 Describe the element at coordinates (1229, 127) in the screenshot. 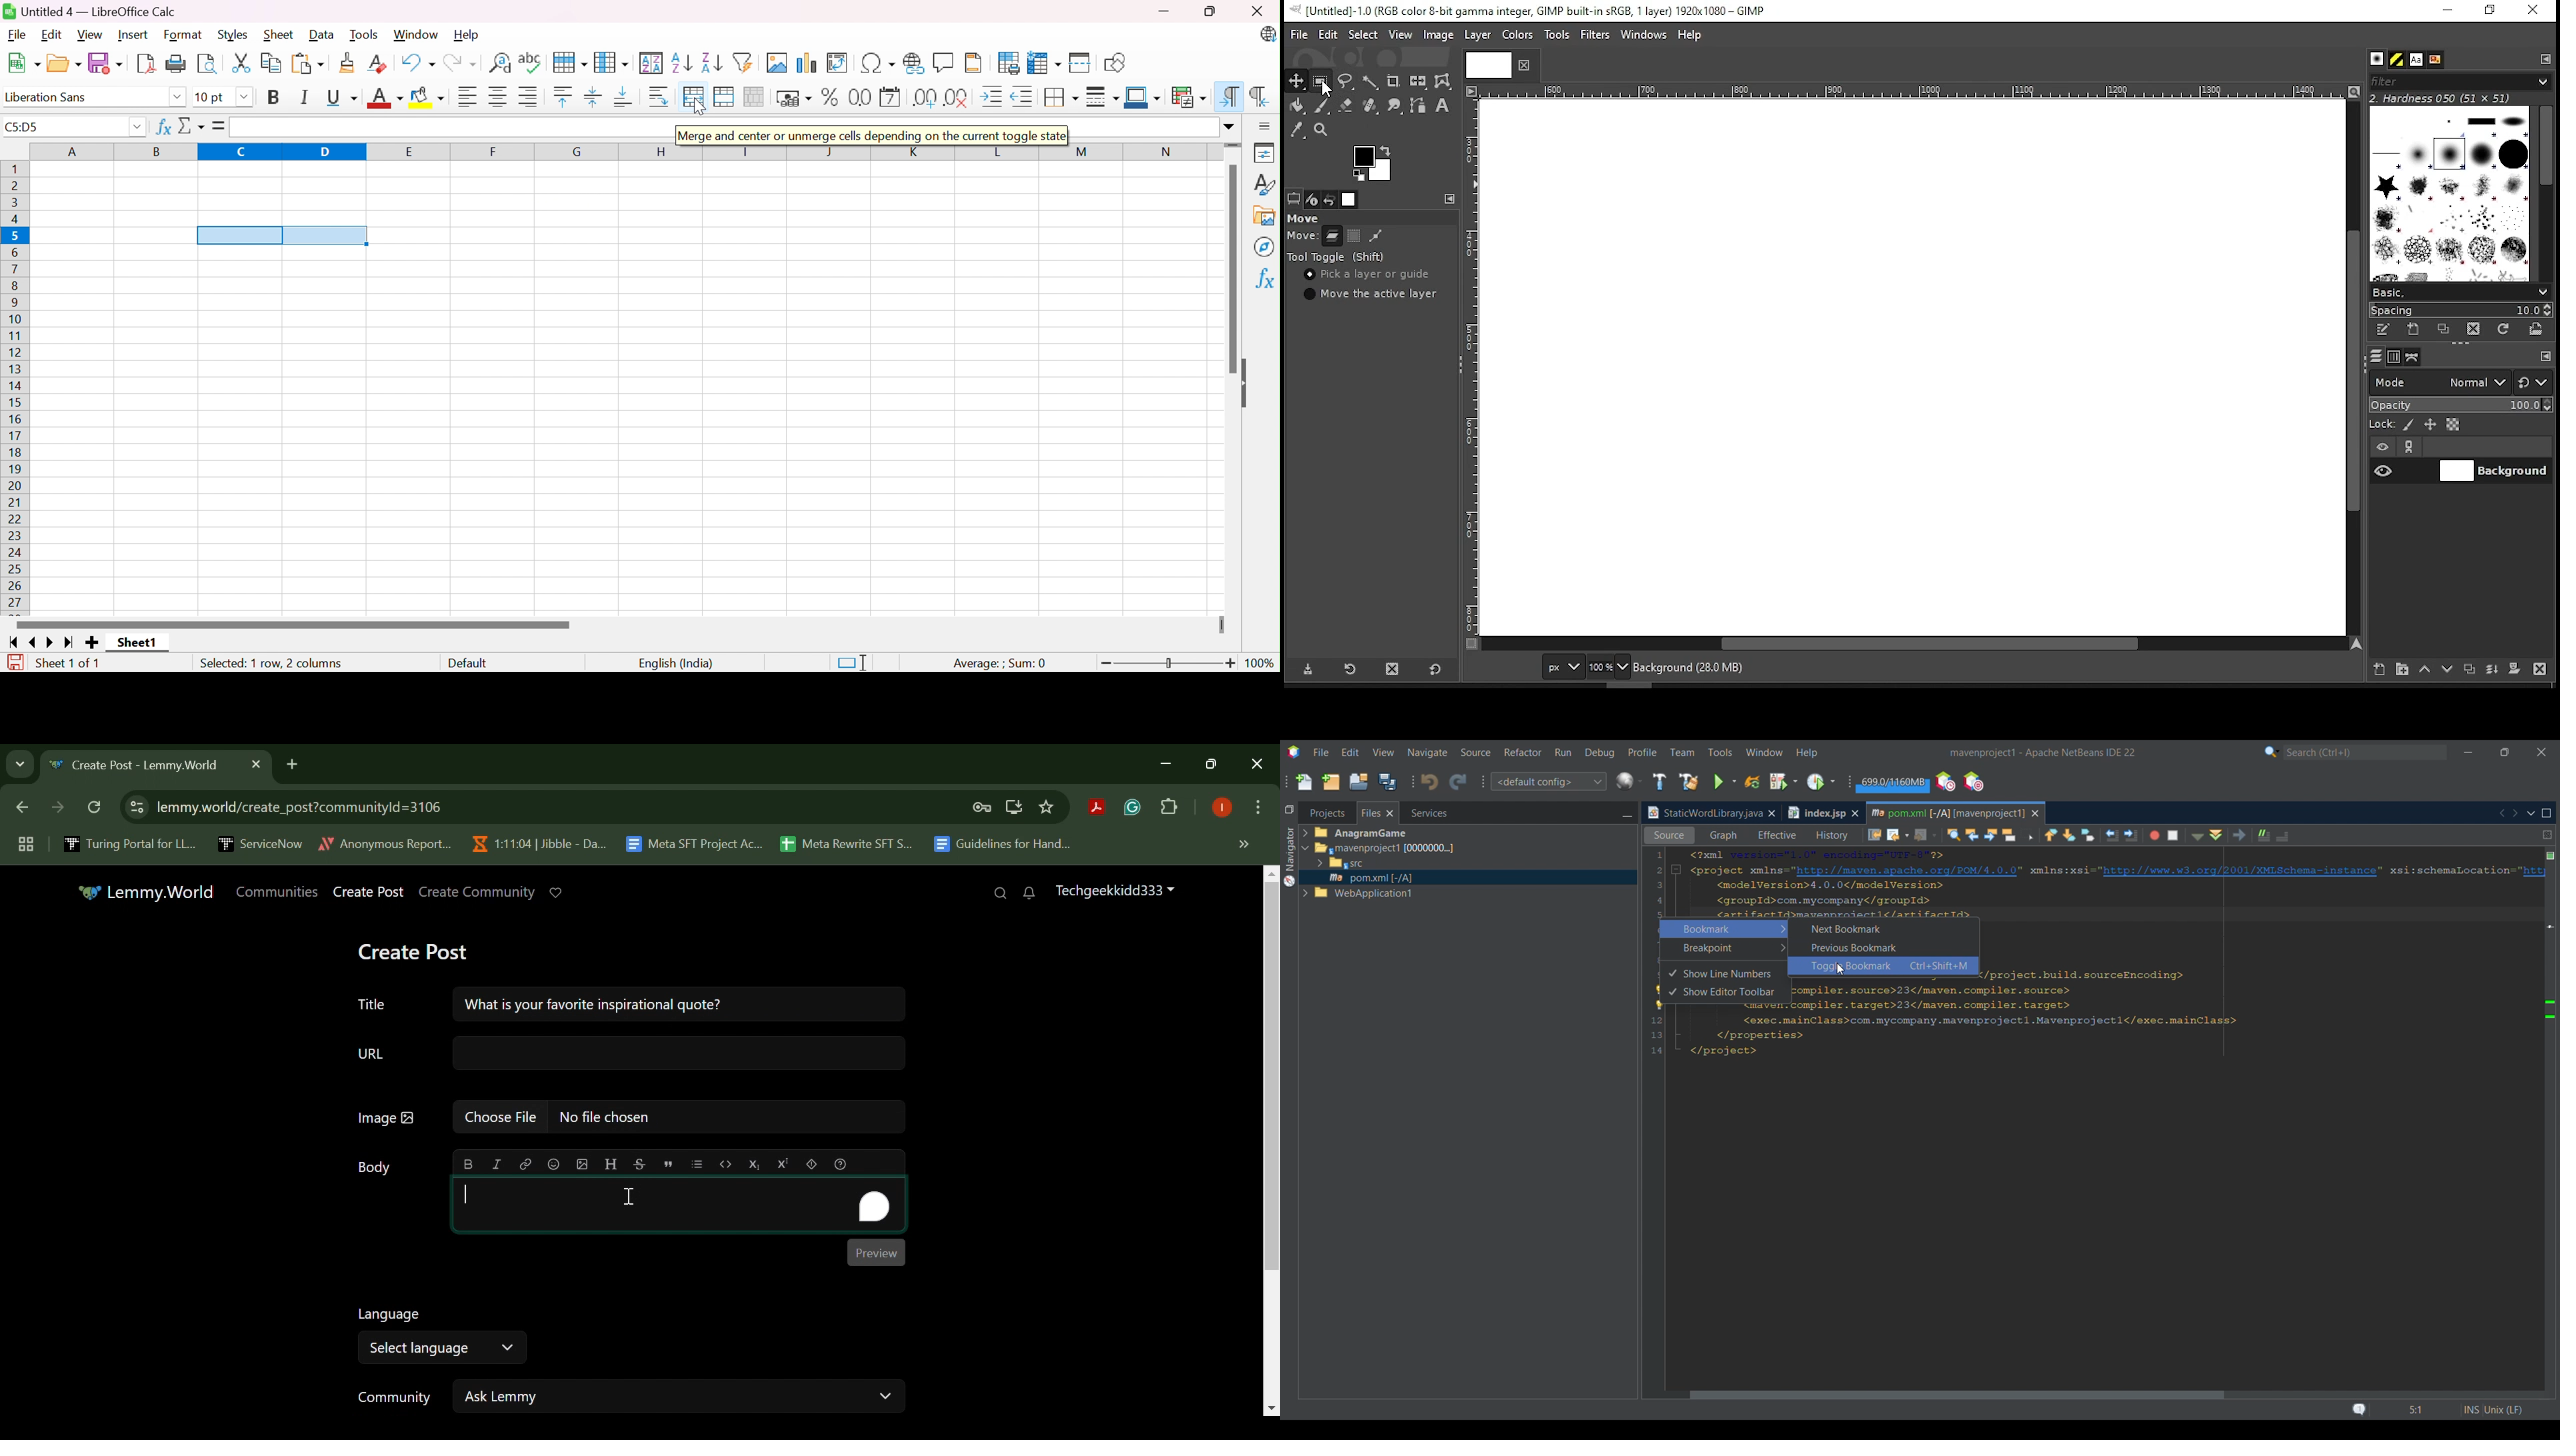

I see `Drop Down` at that location.